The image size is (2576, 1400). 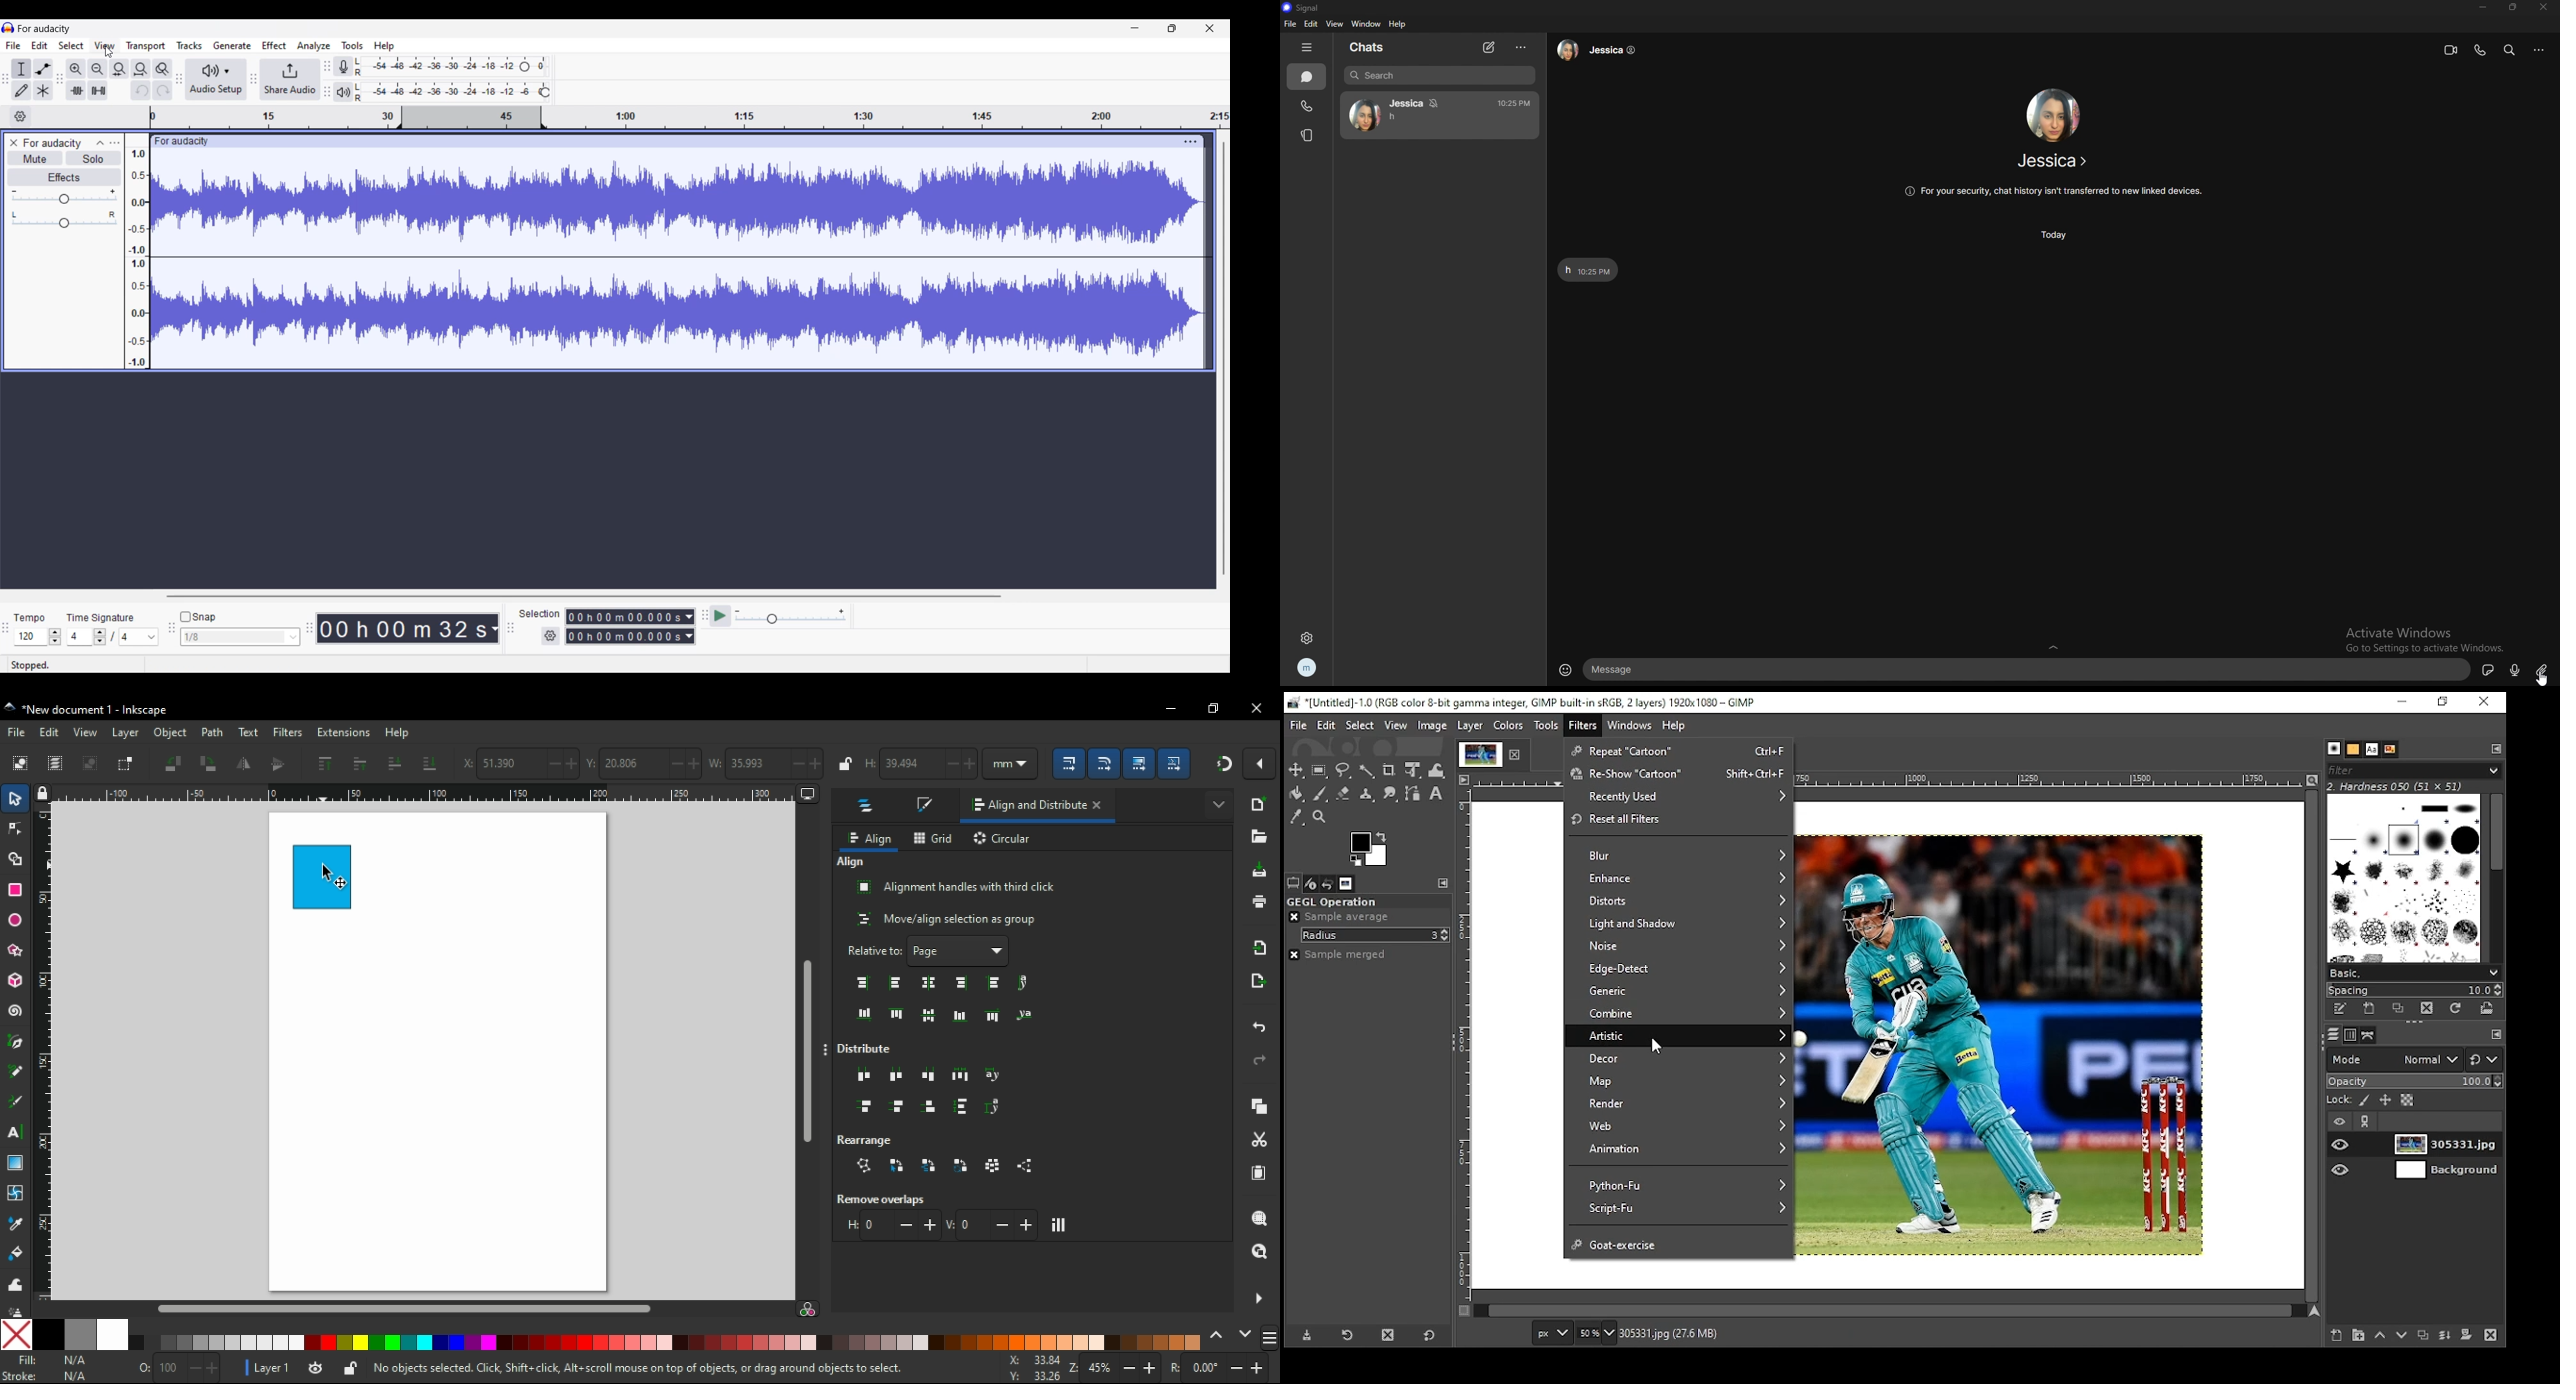 I want to click on select tool, so click(x=1296, y=770).